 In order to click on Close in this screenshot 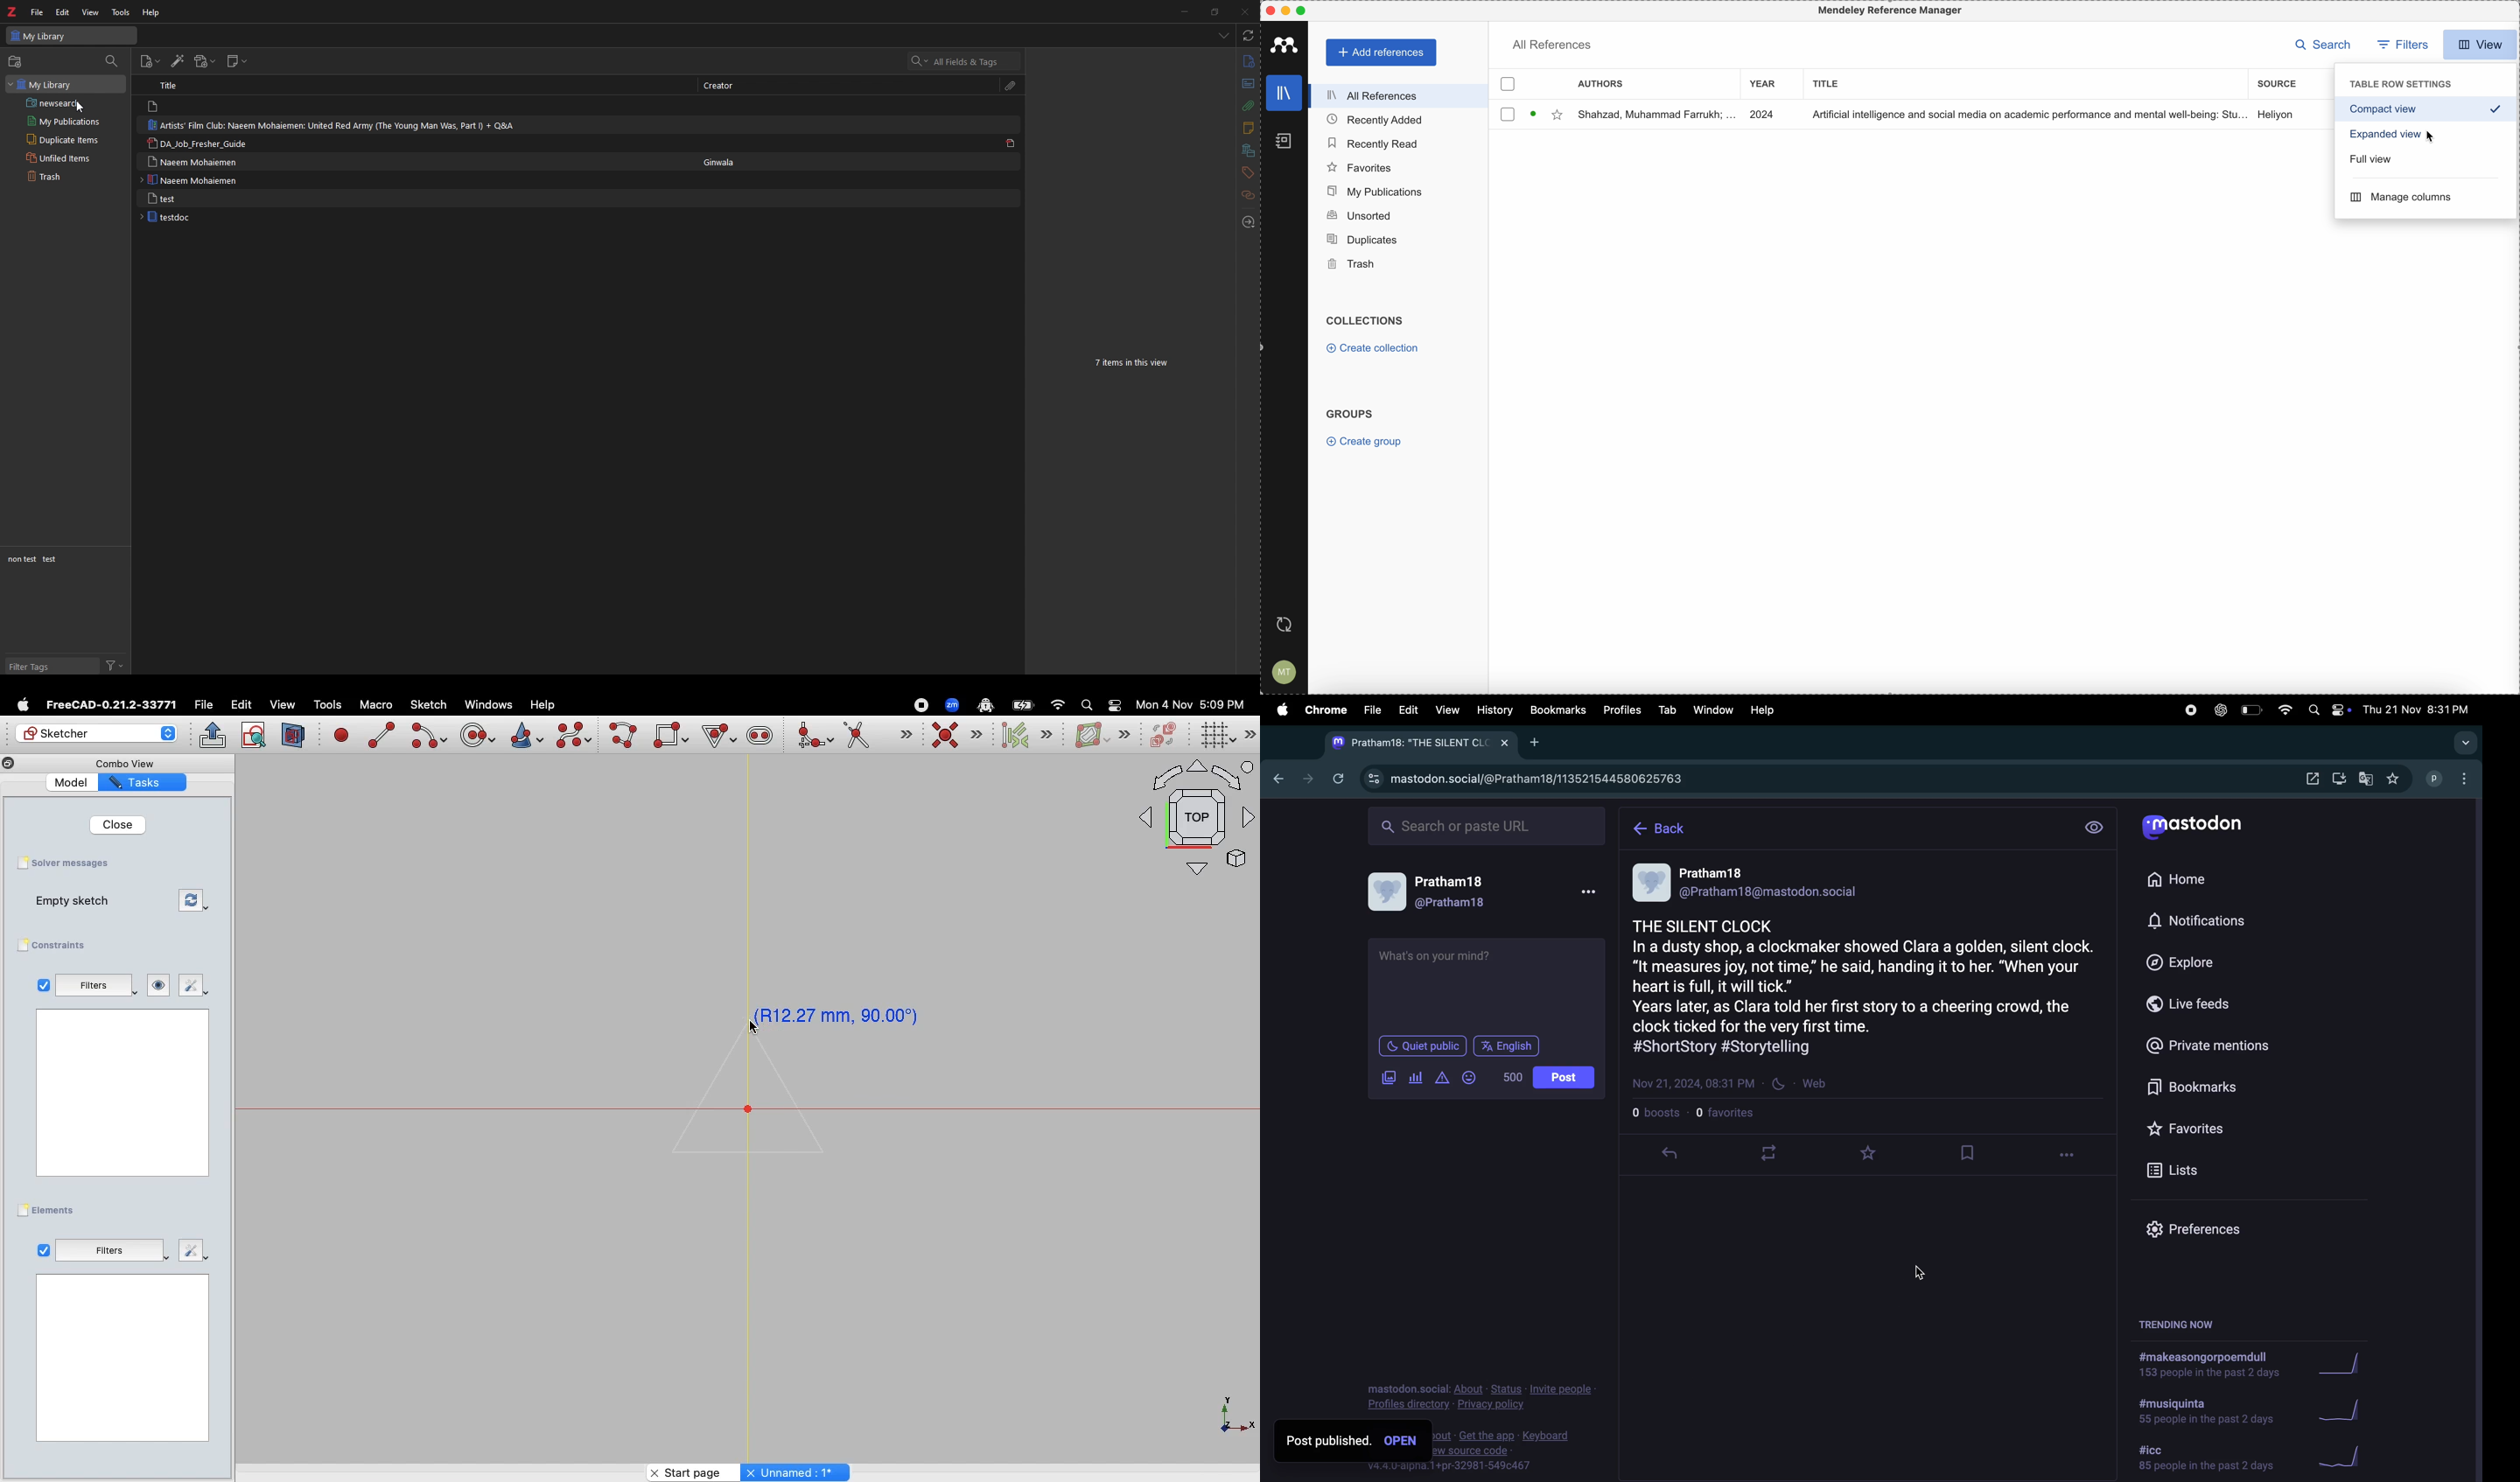, I will do `click(120, 824)`.